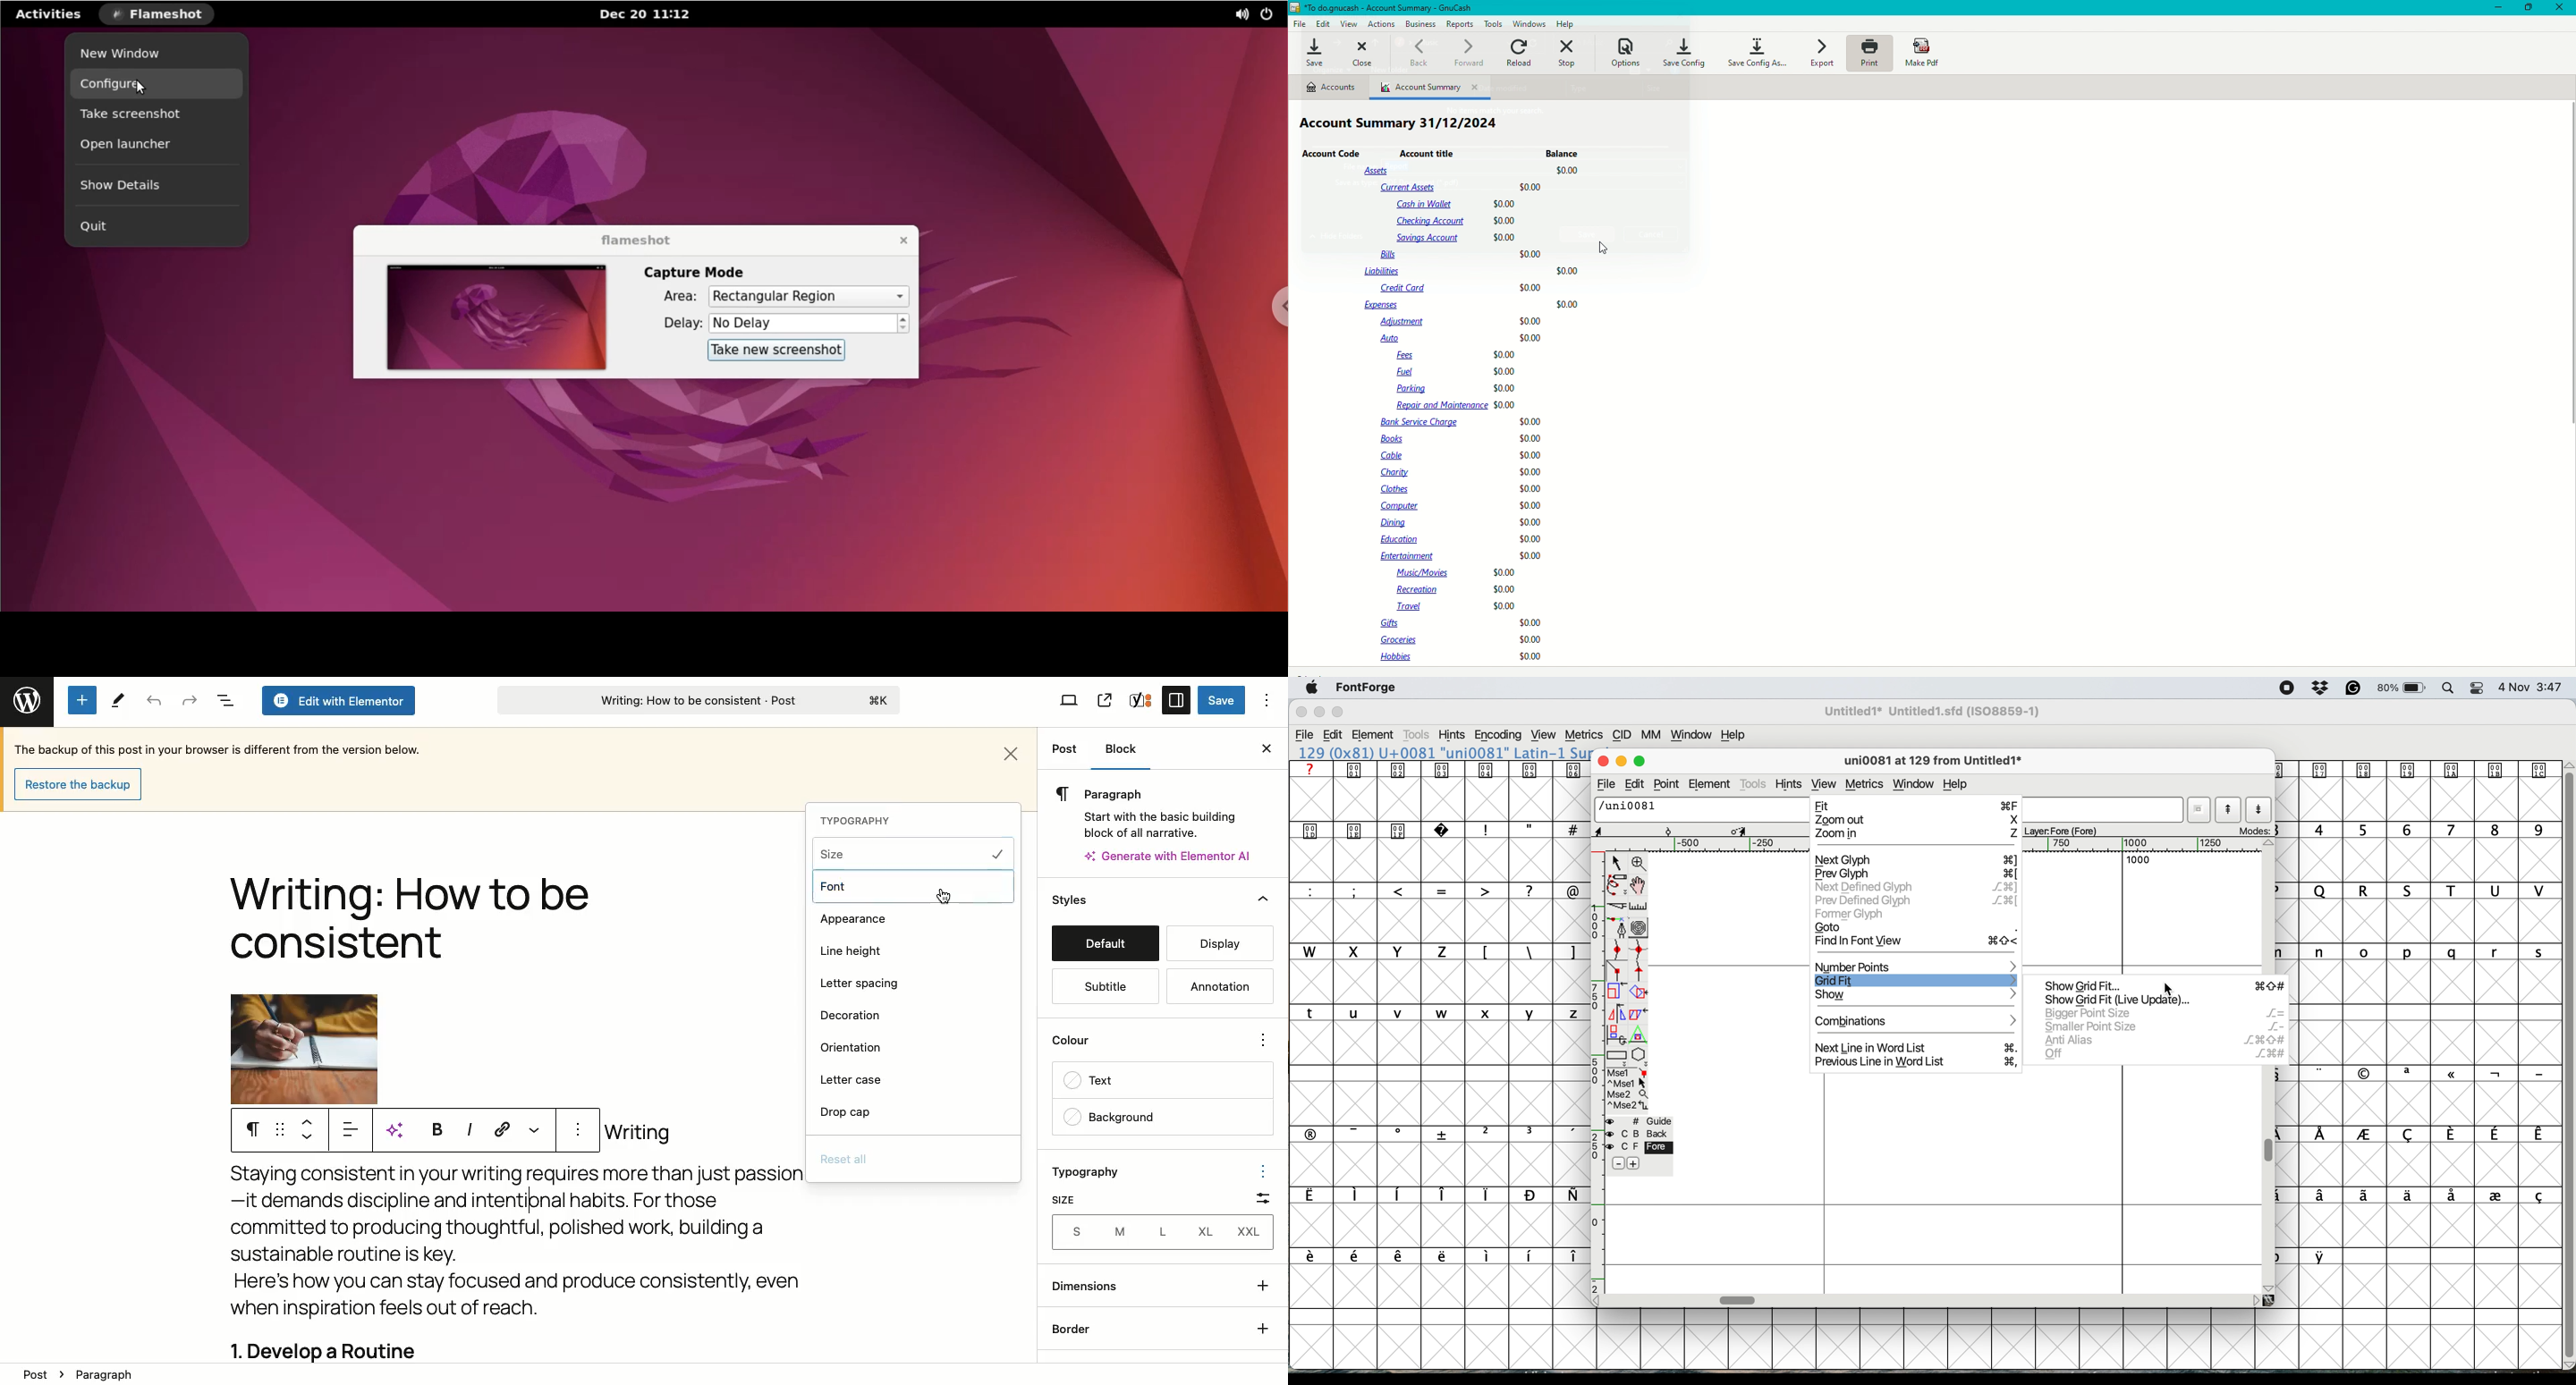 The height and width of the screenshot is (1400, 2576). I want to click on Options, so click(1625, 52).